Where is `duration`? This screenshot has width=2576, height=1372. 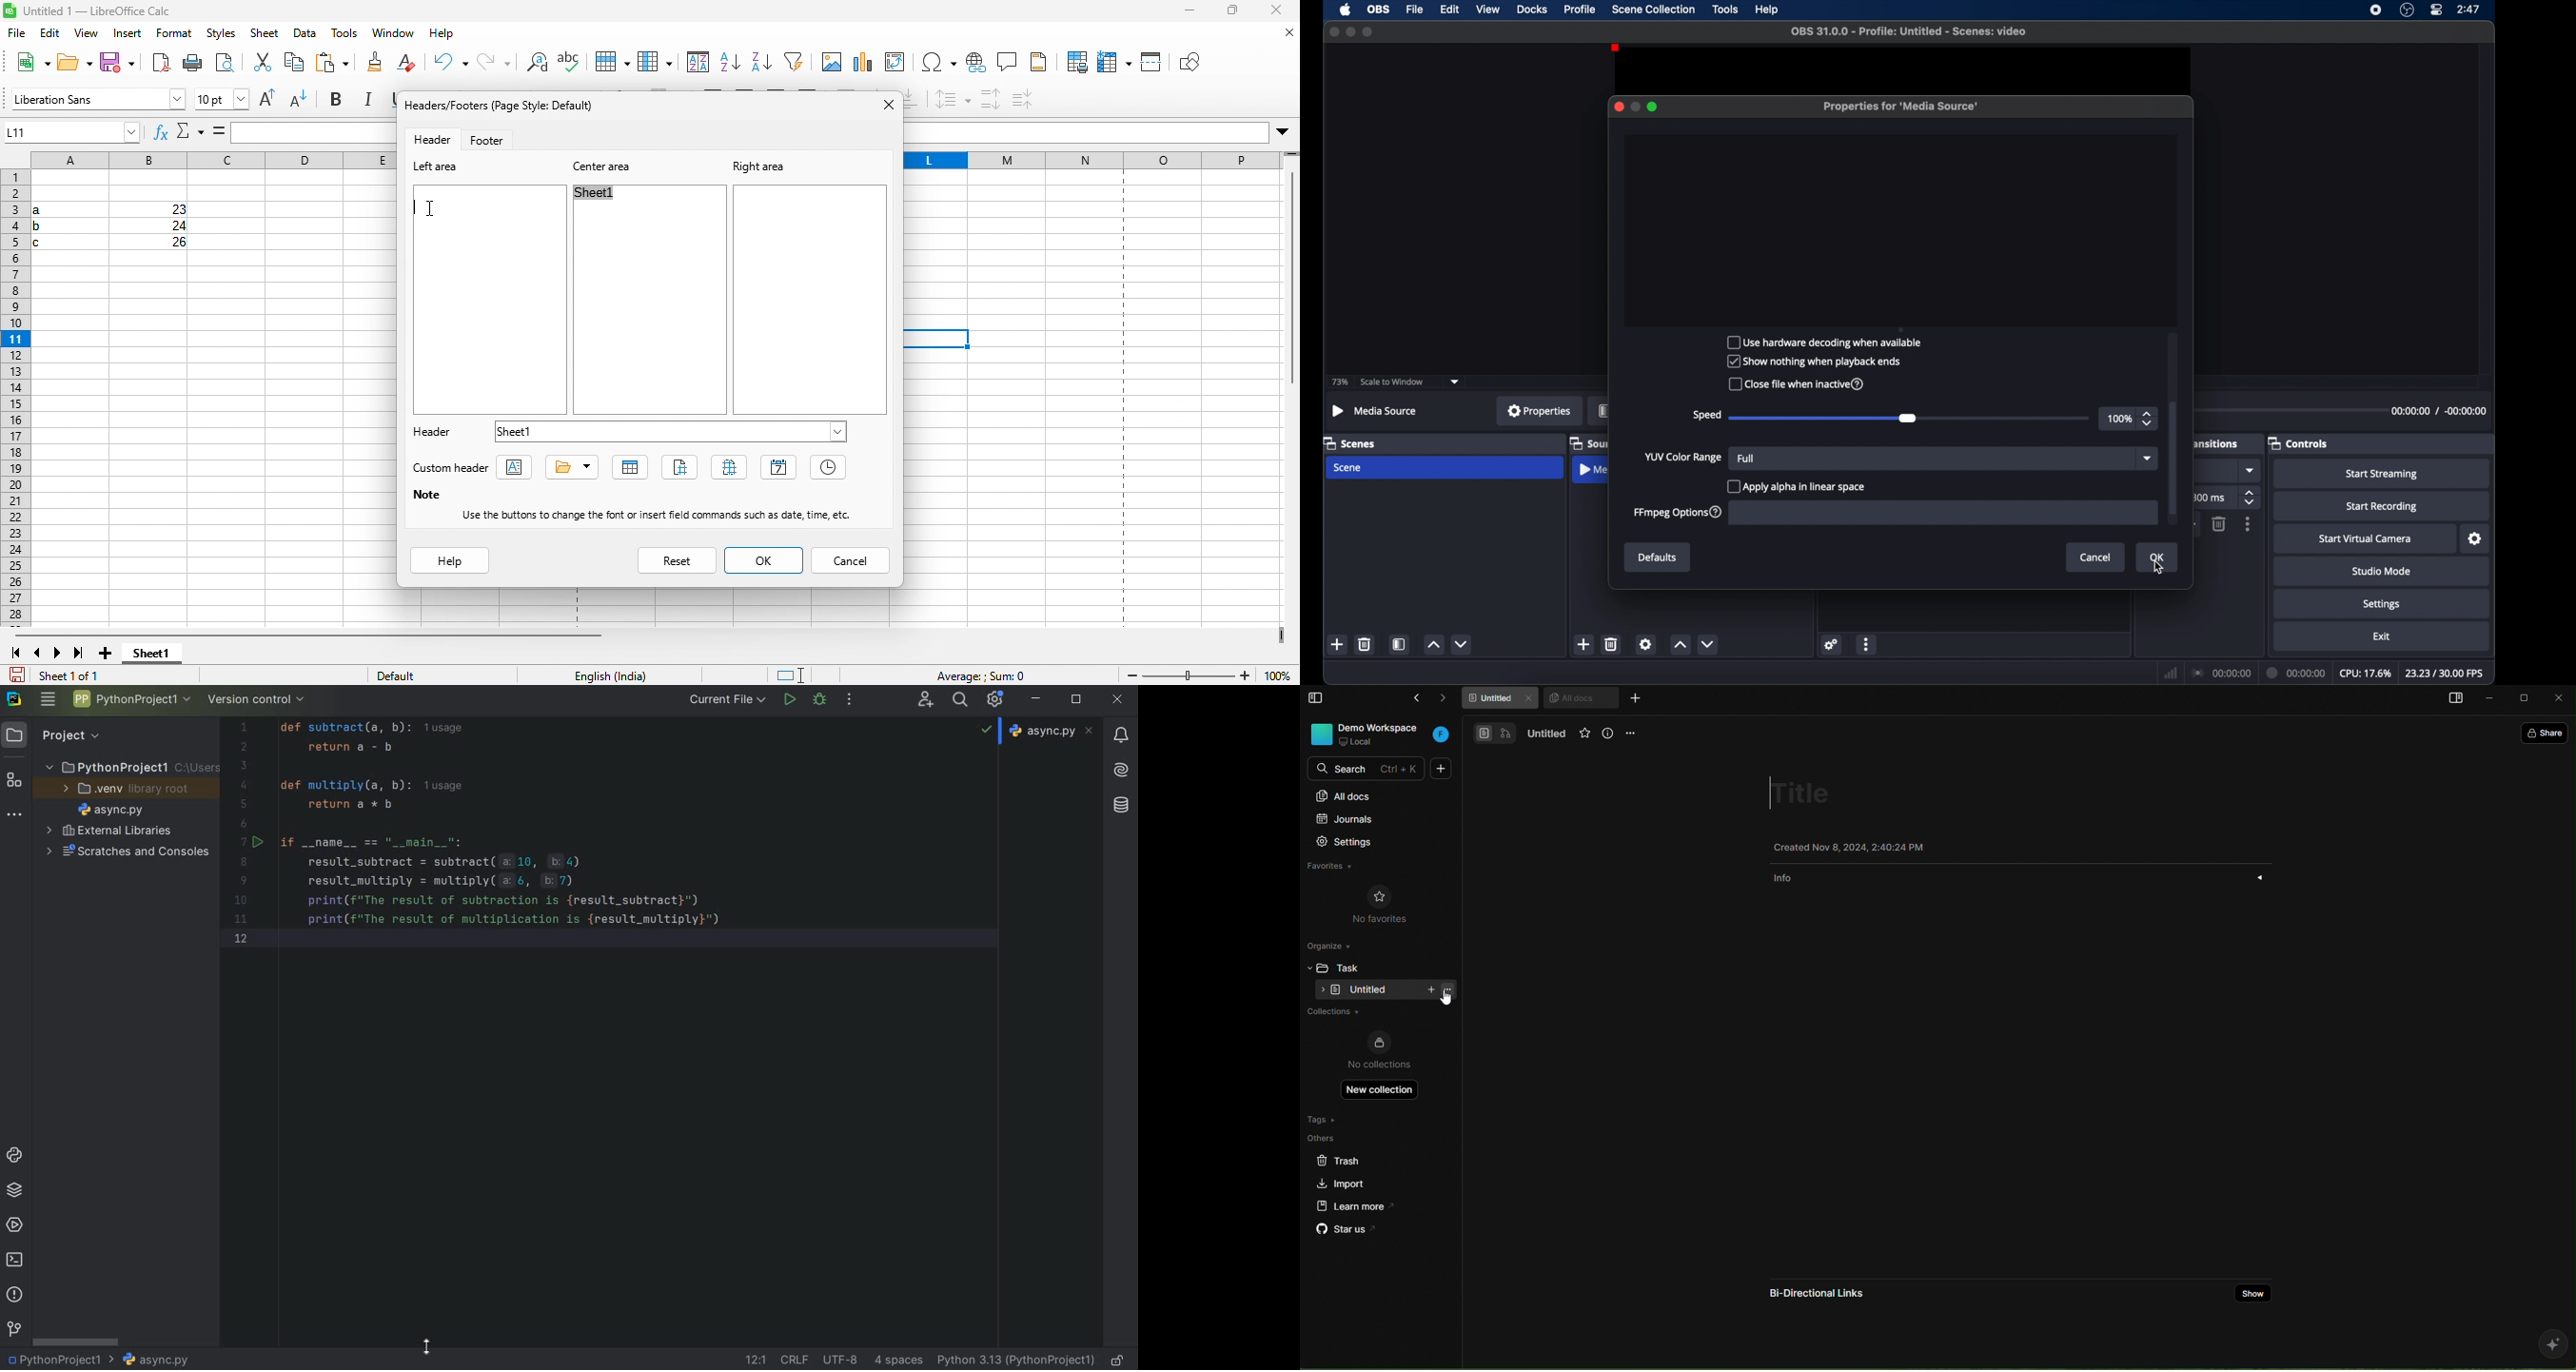
duration is located at coordinates (2297, 672).